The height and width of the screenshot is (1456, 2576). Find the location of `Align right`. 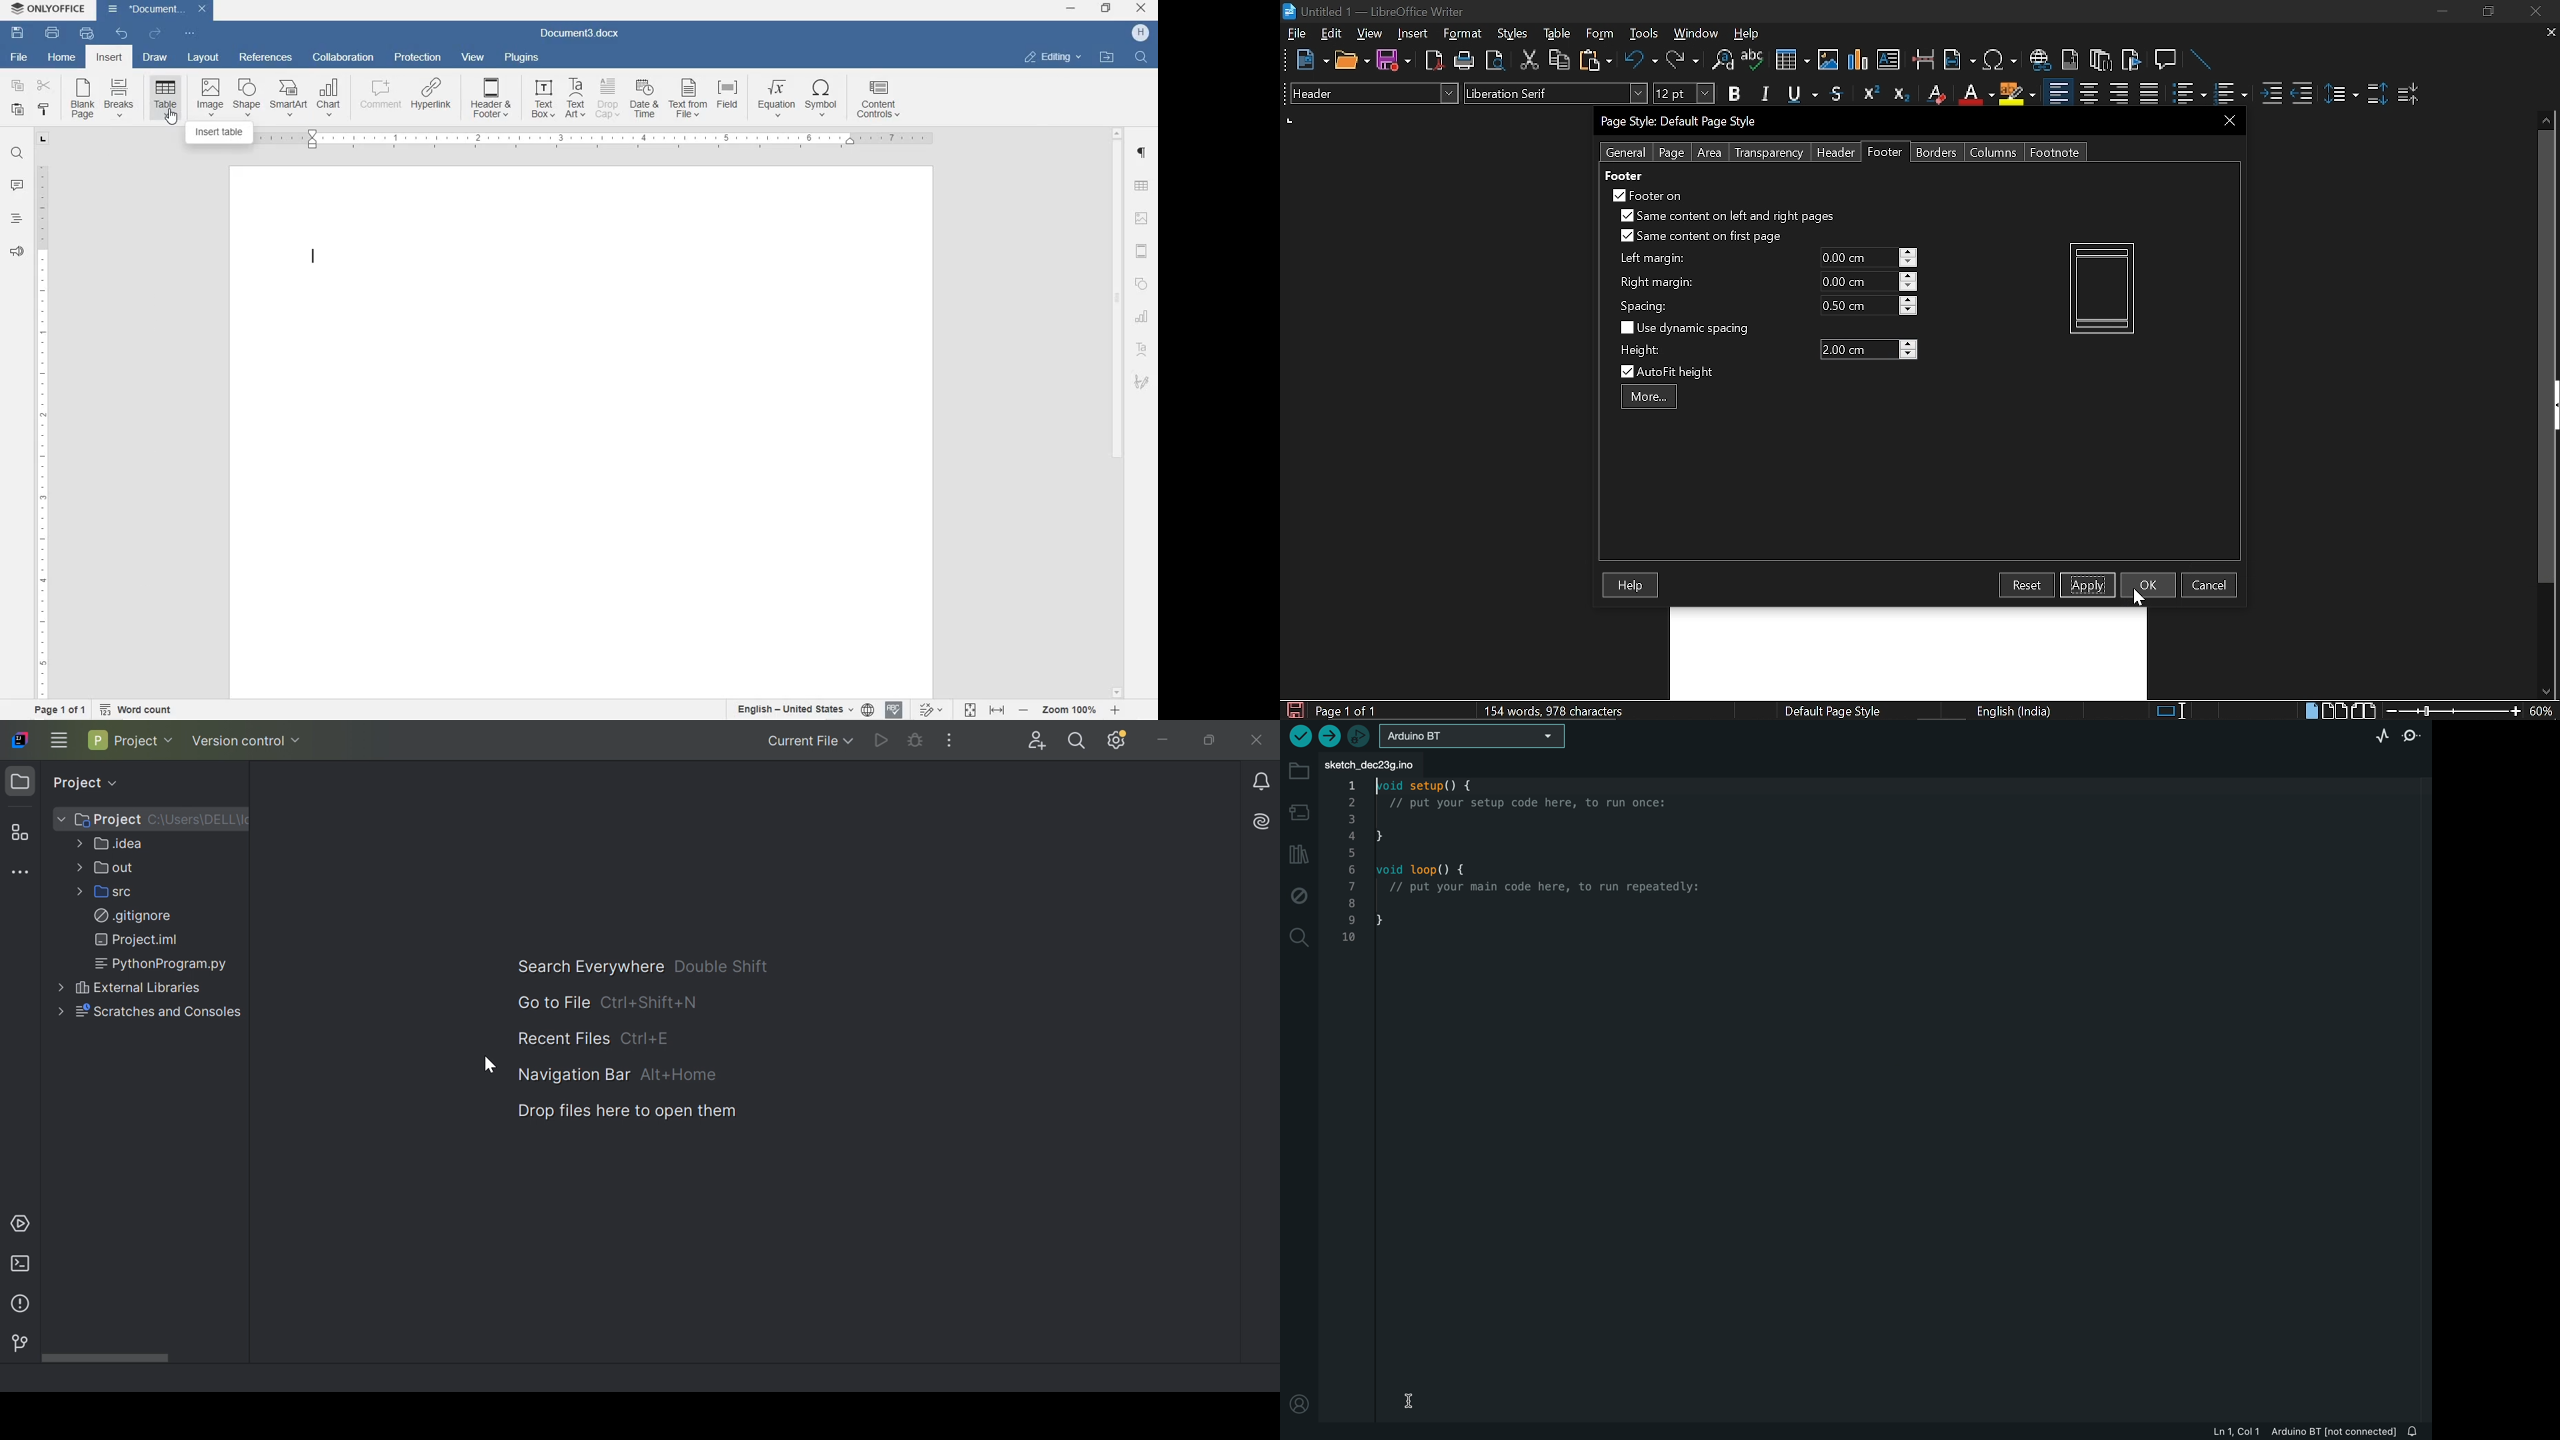

Align right is located at coordinates (2121, 93).